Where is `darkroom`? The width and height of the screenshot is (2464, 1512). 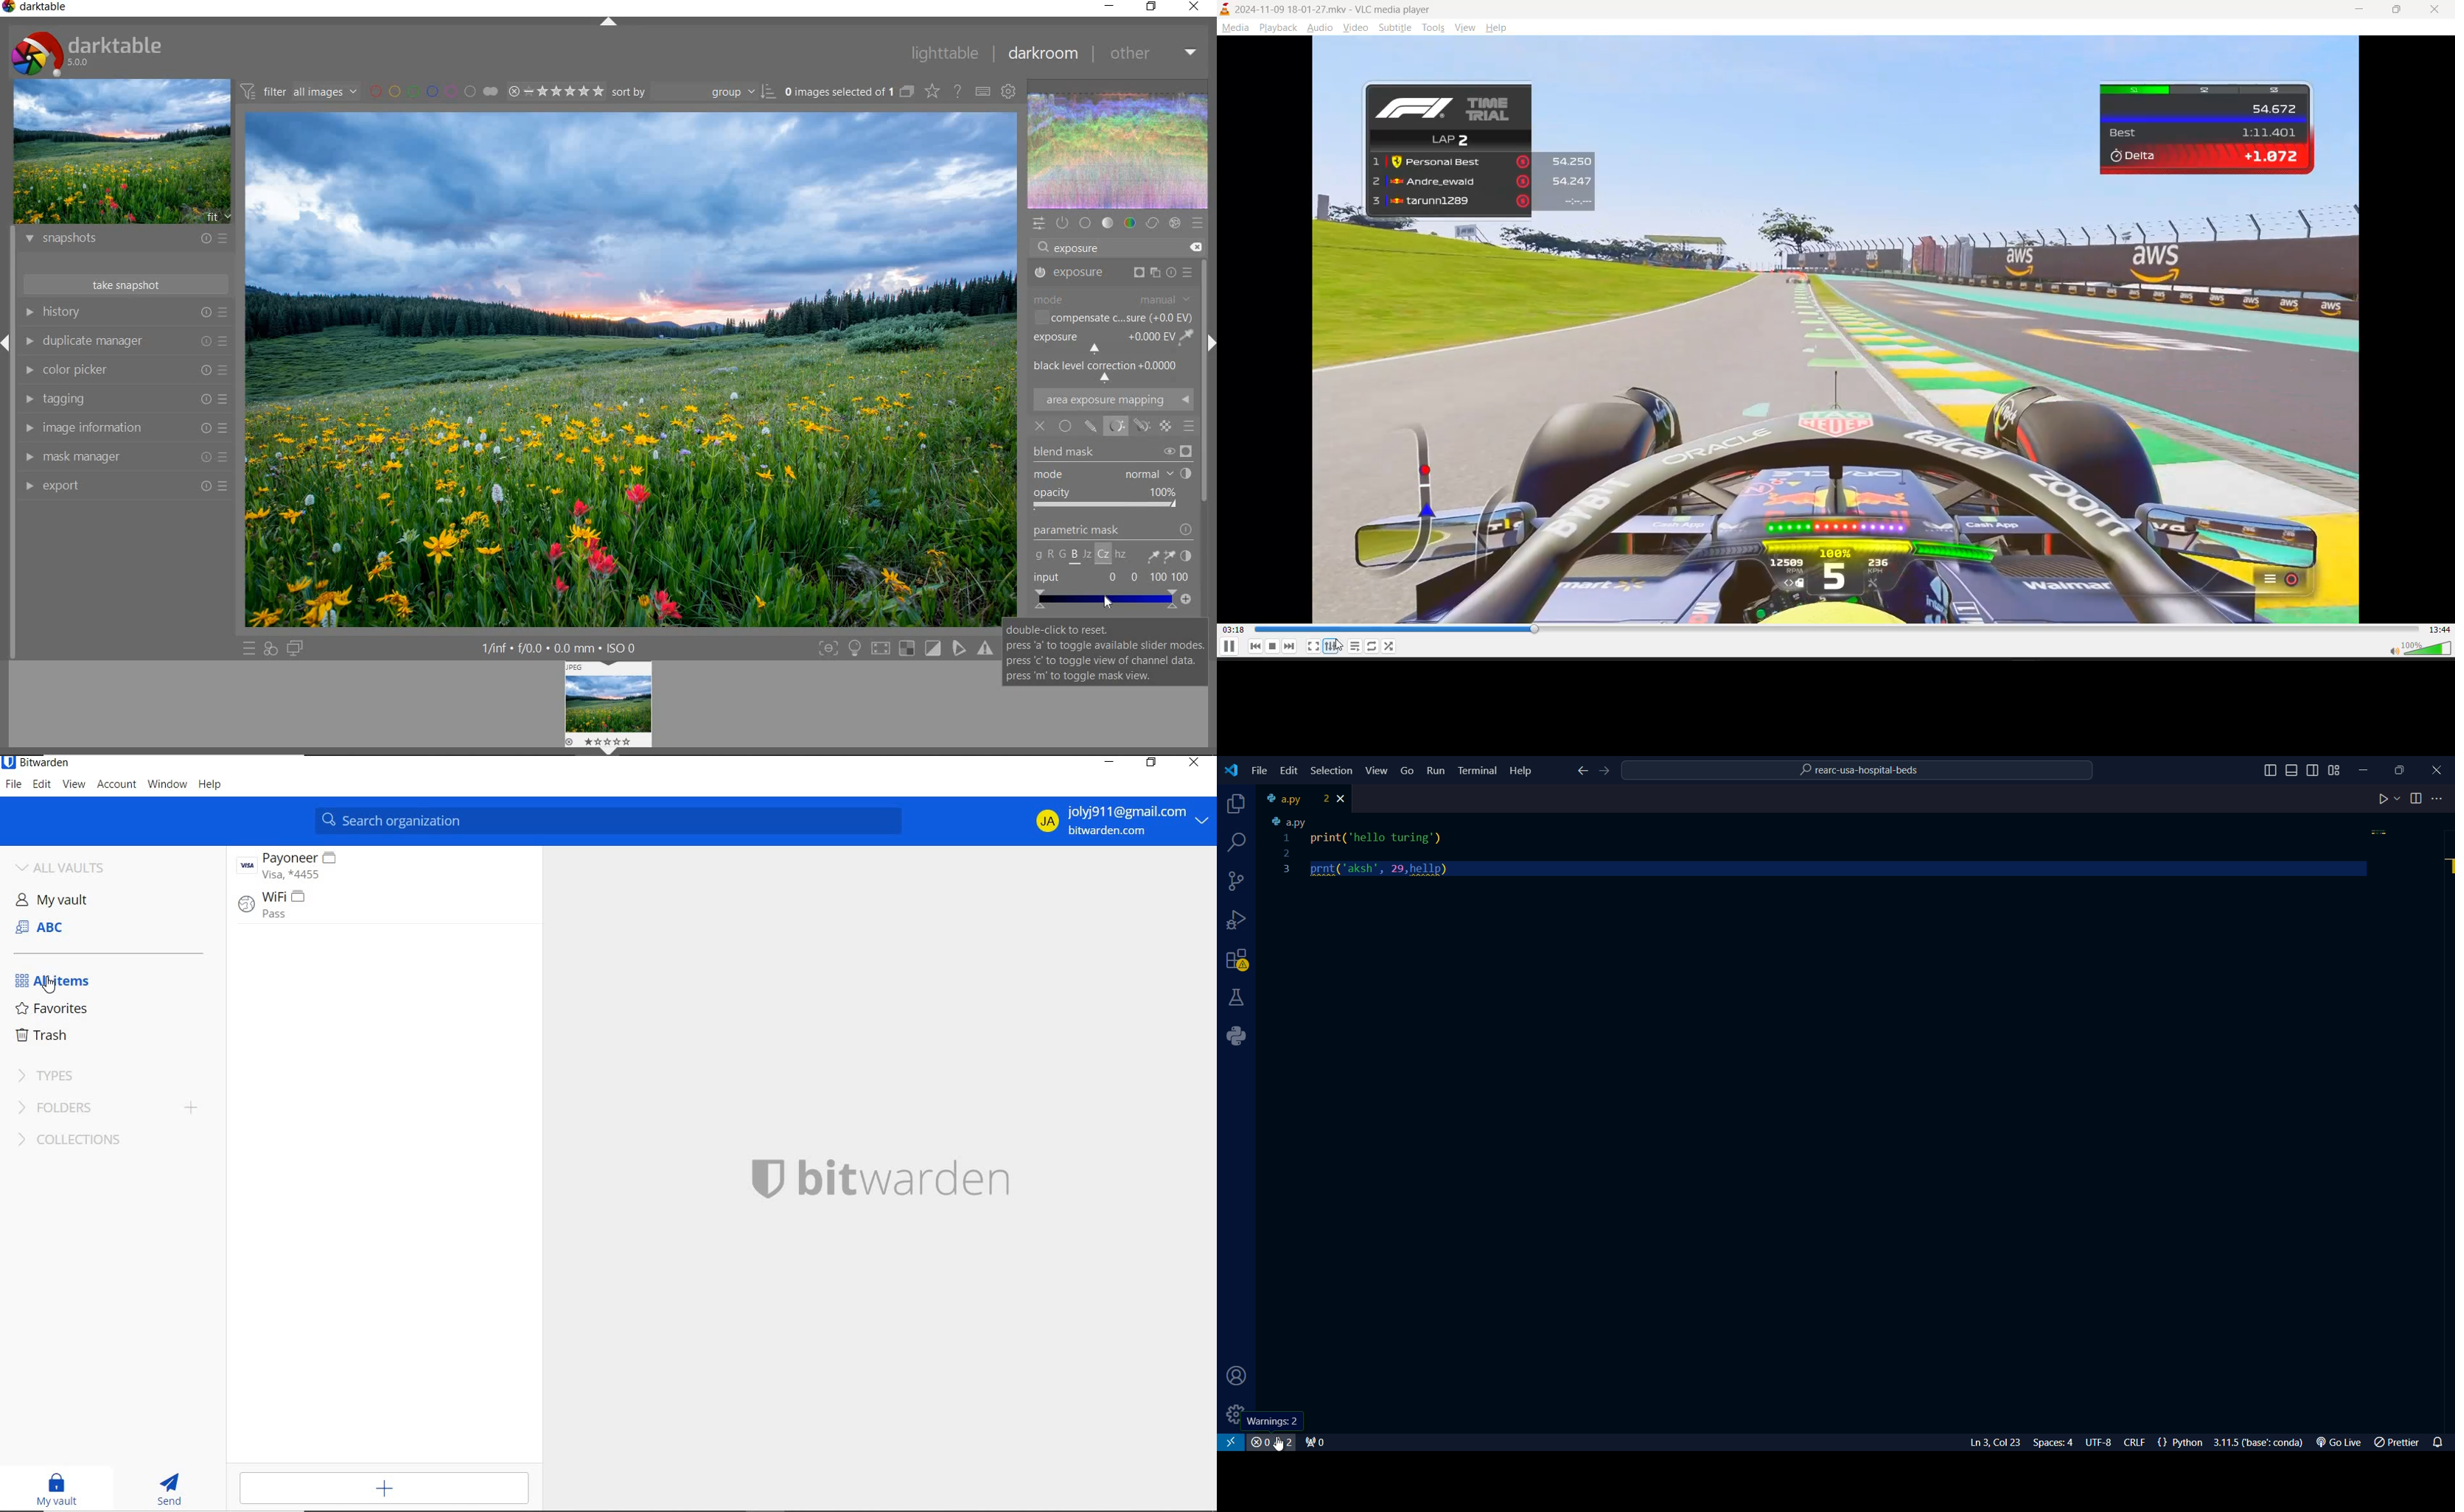
darkroom is located at coordinates (1045, 54).